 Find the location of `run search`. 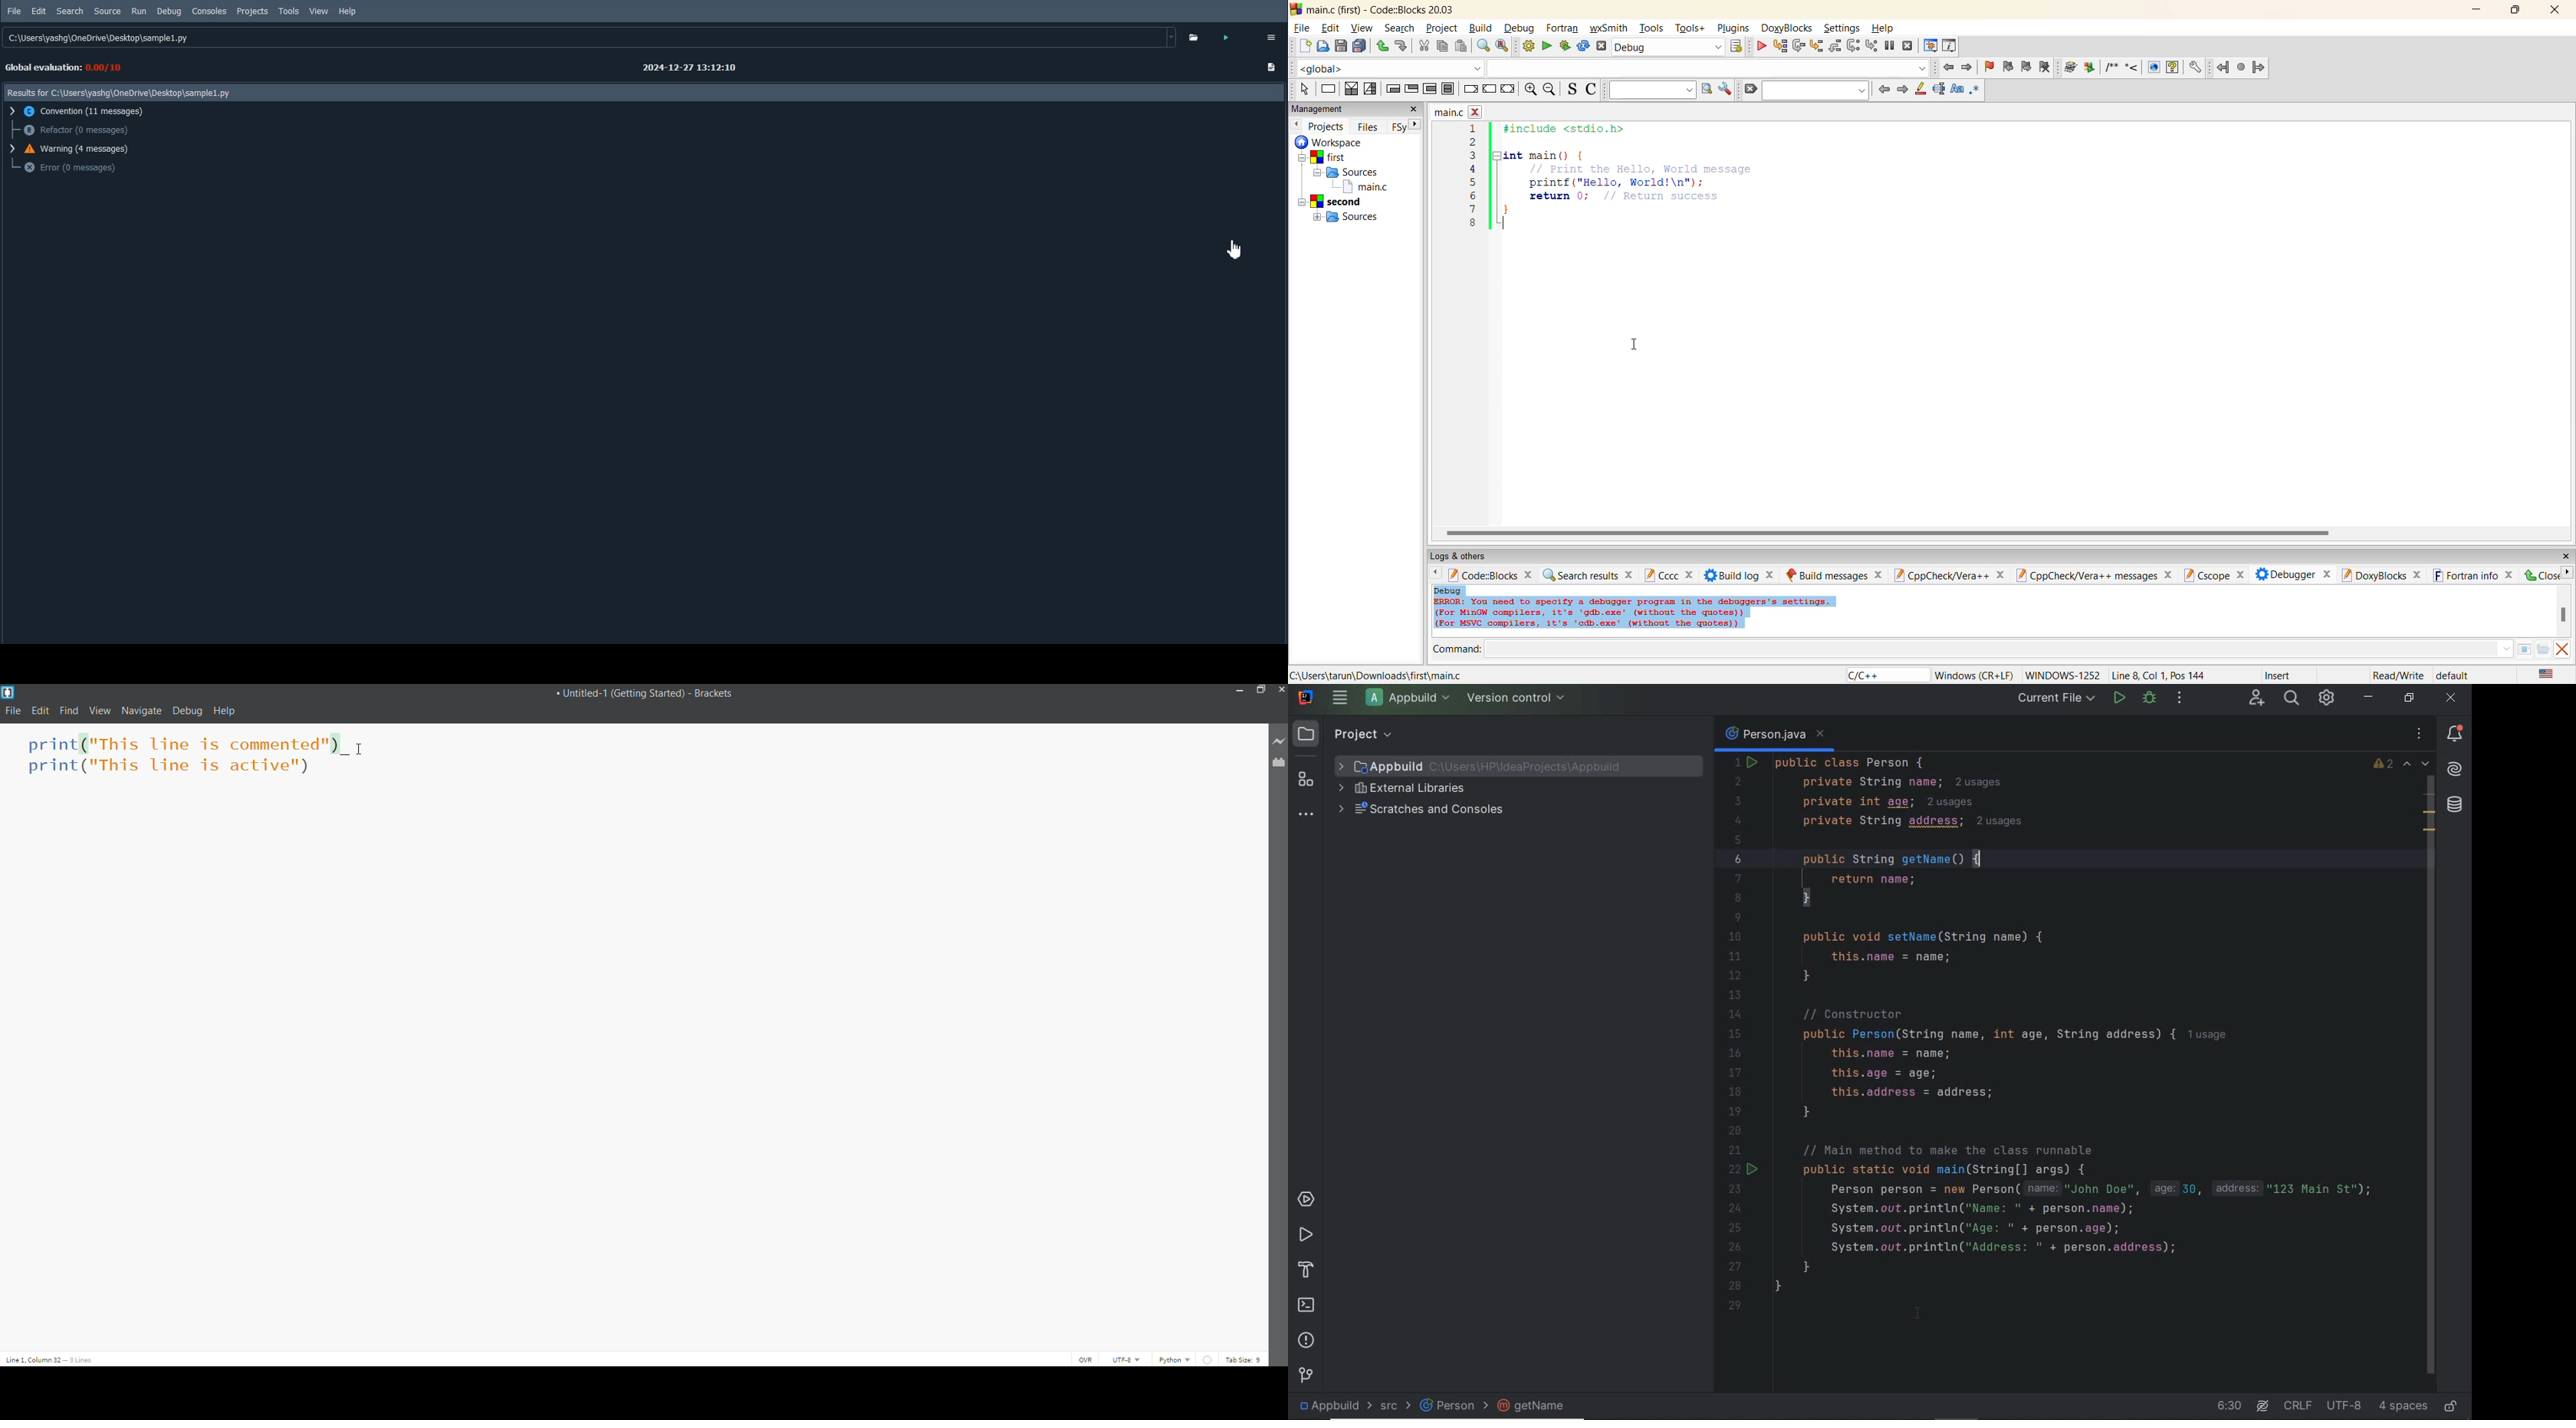

run search is located at coordinates (1707, 89).